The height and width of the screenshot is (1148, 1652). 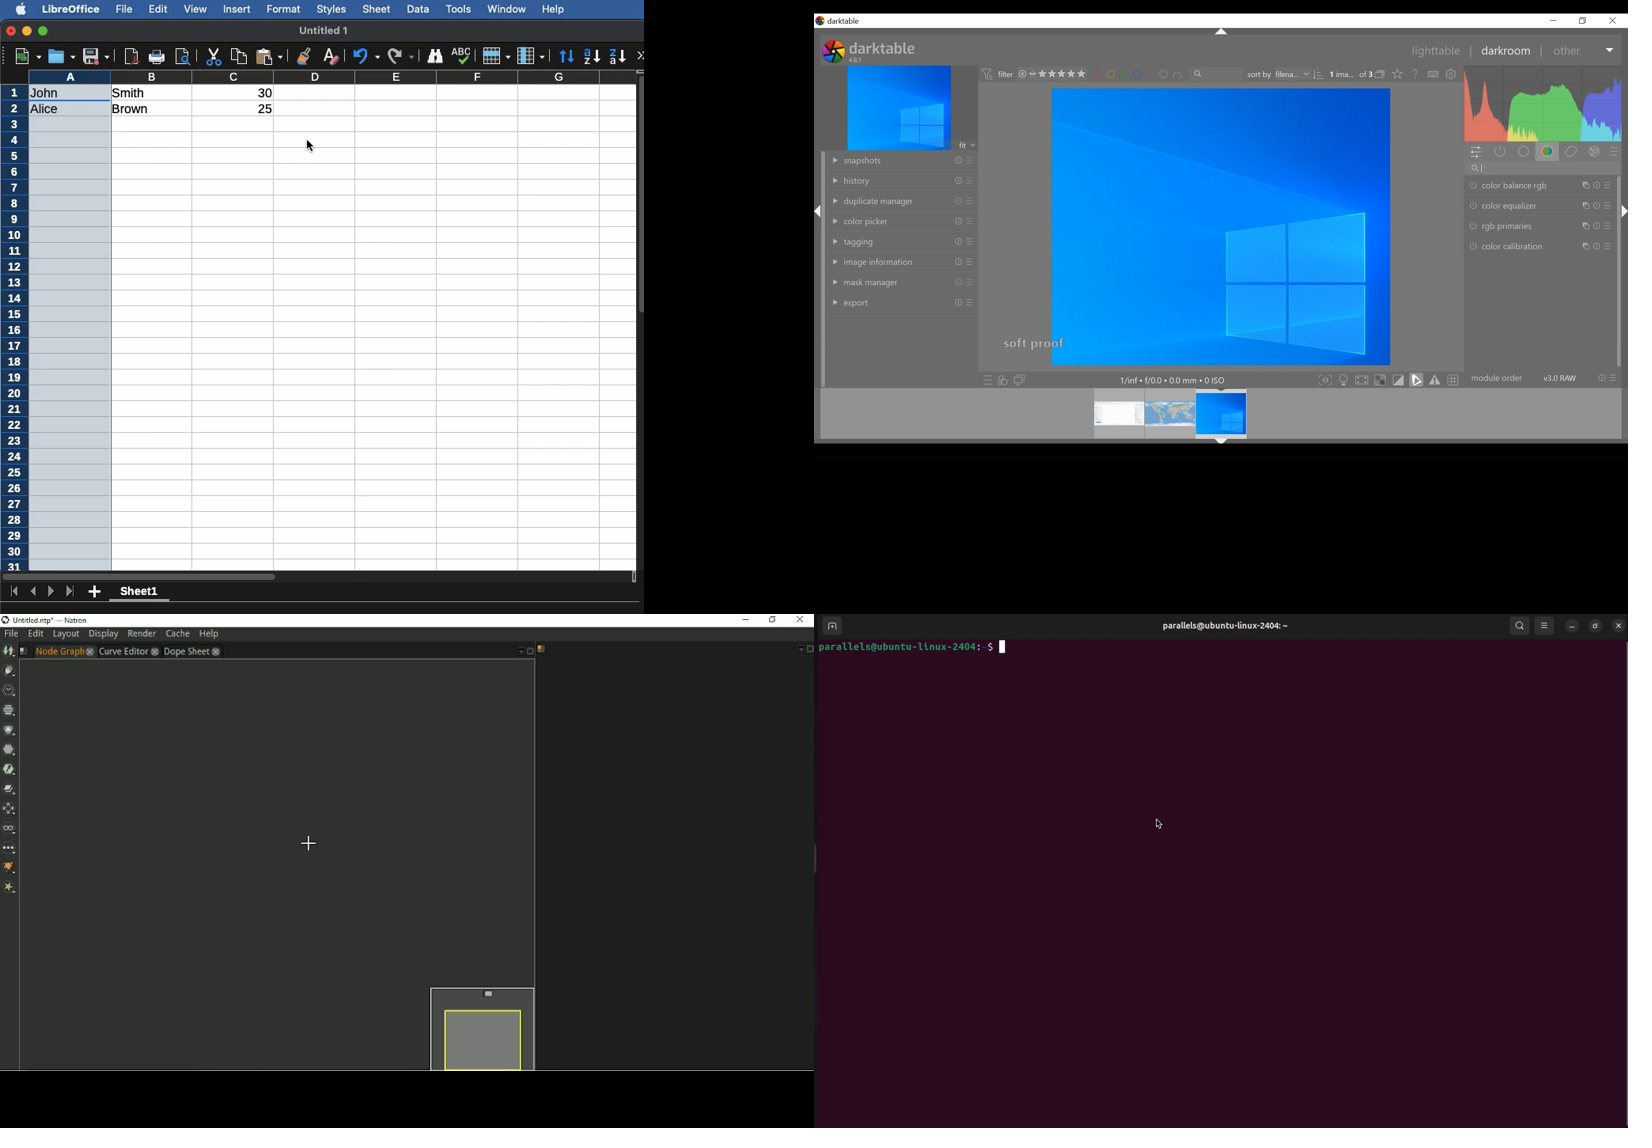 What do you see at coordinates (1608, 246) in the screenshot?
I see `presets` at bounding box center [1608, 246].